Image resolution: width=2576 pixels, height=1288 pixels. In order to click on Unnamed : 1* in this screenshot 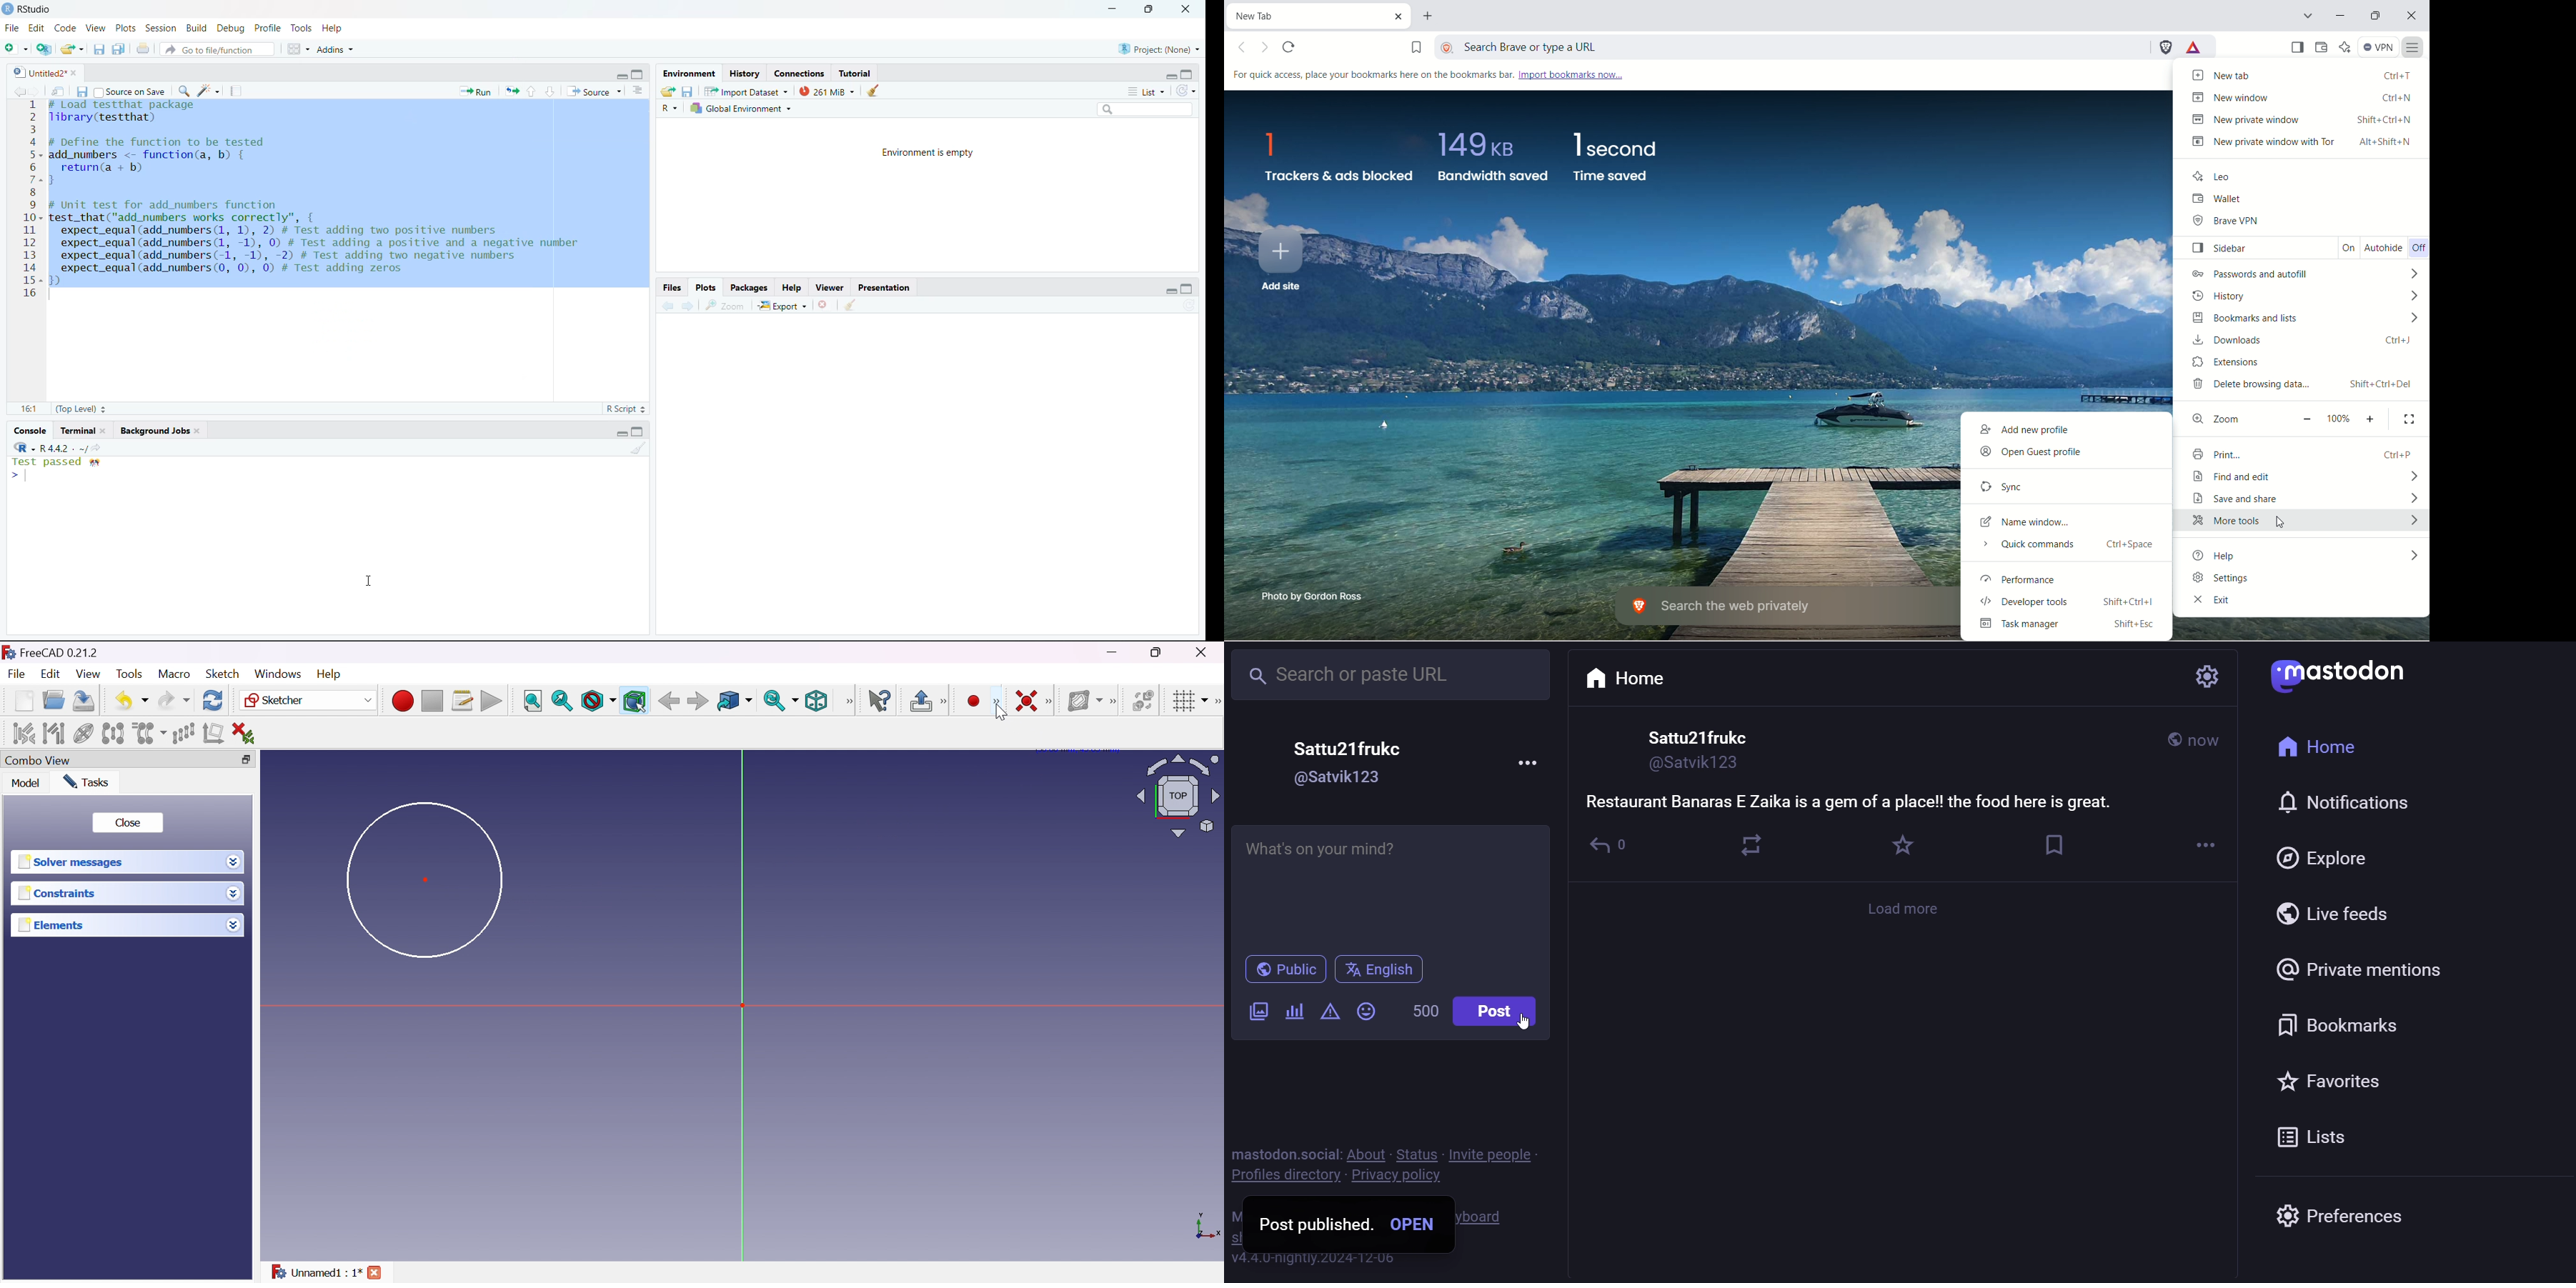, I will do `click(316, 1270)`.